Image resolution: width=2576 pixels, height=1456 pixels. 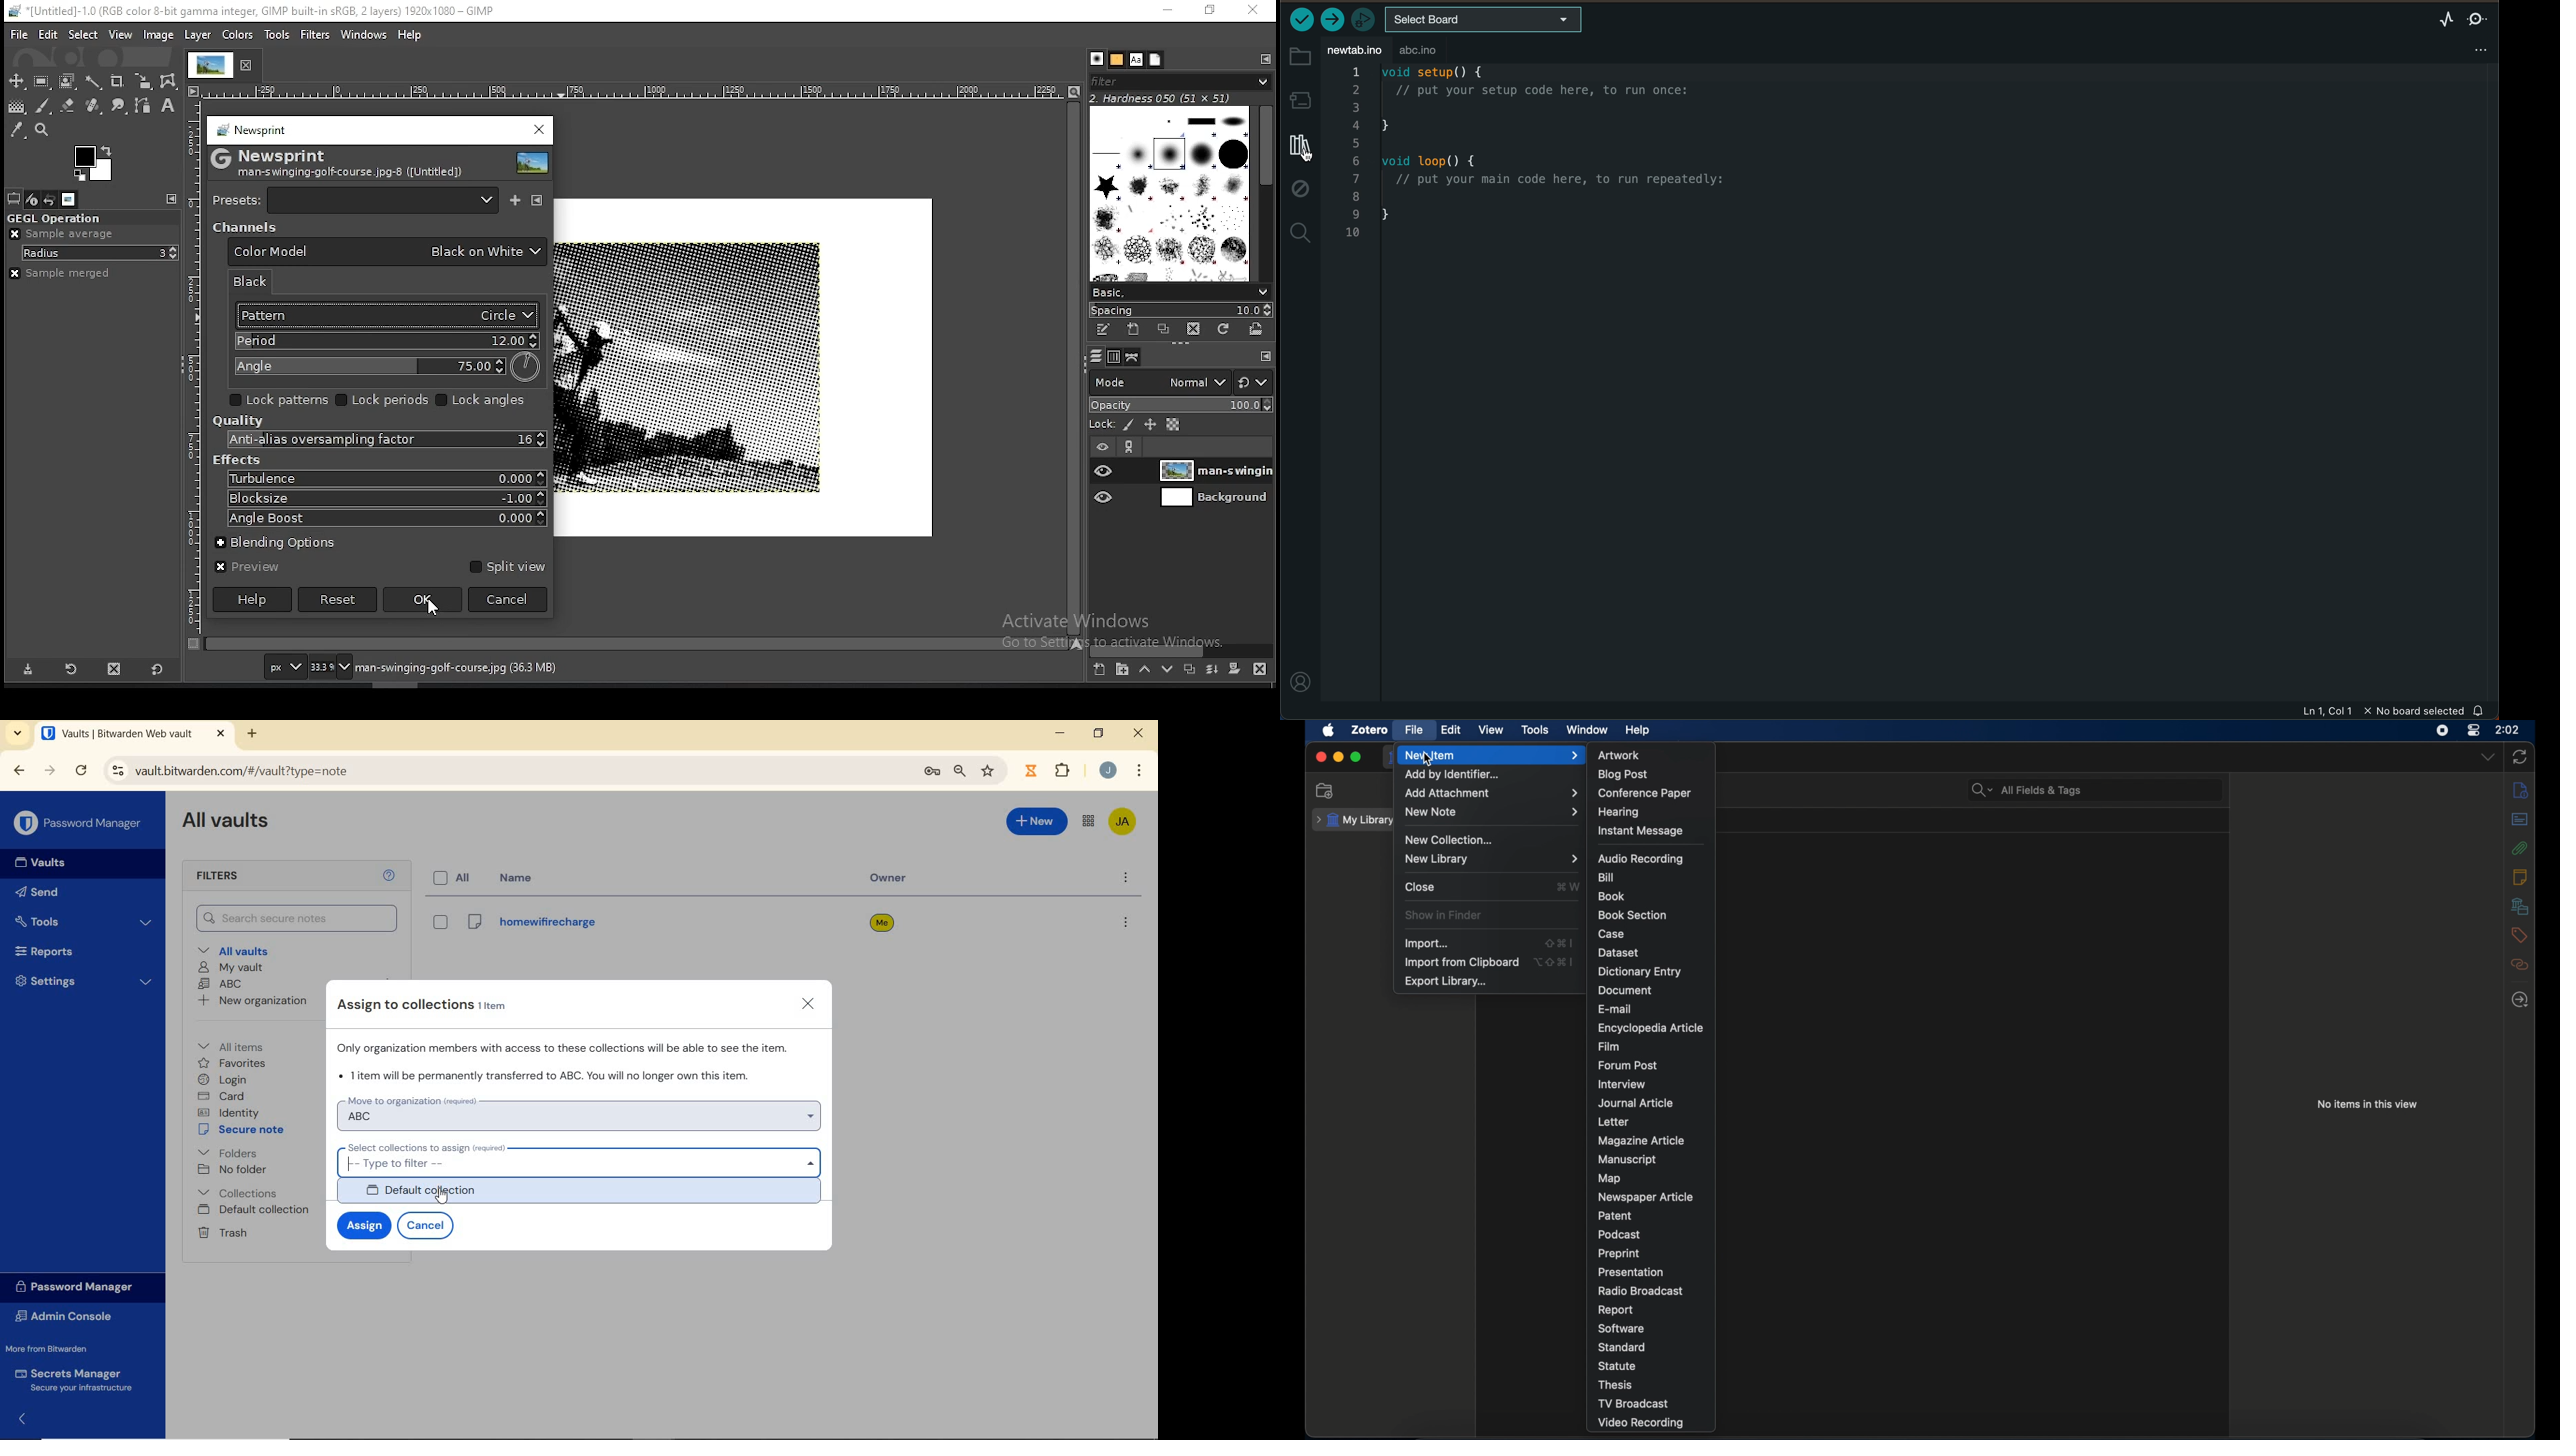 What do you see at coordinates (222, 1232) in the screenshot?
I see `Trash` at bounding box center [222, 1232].